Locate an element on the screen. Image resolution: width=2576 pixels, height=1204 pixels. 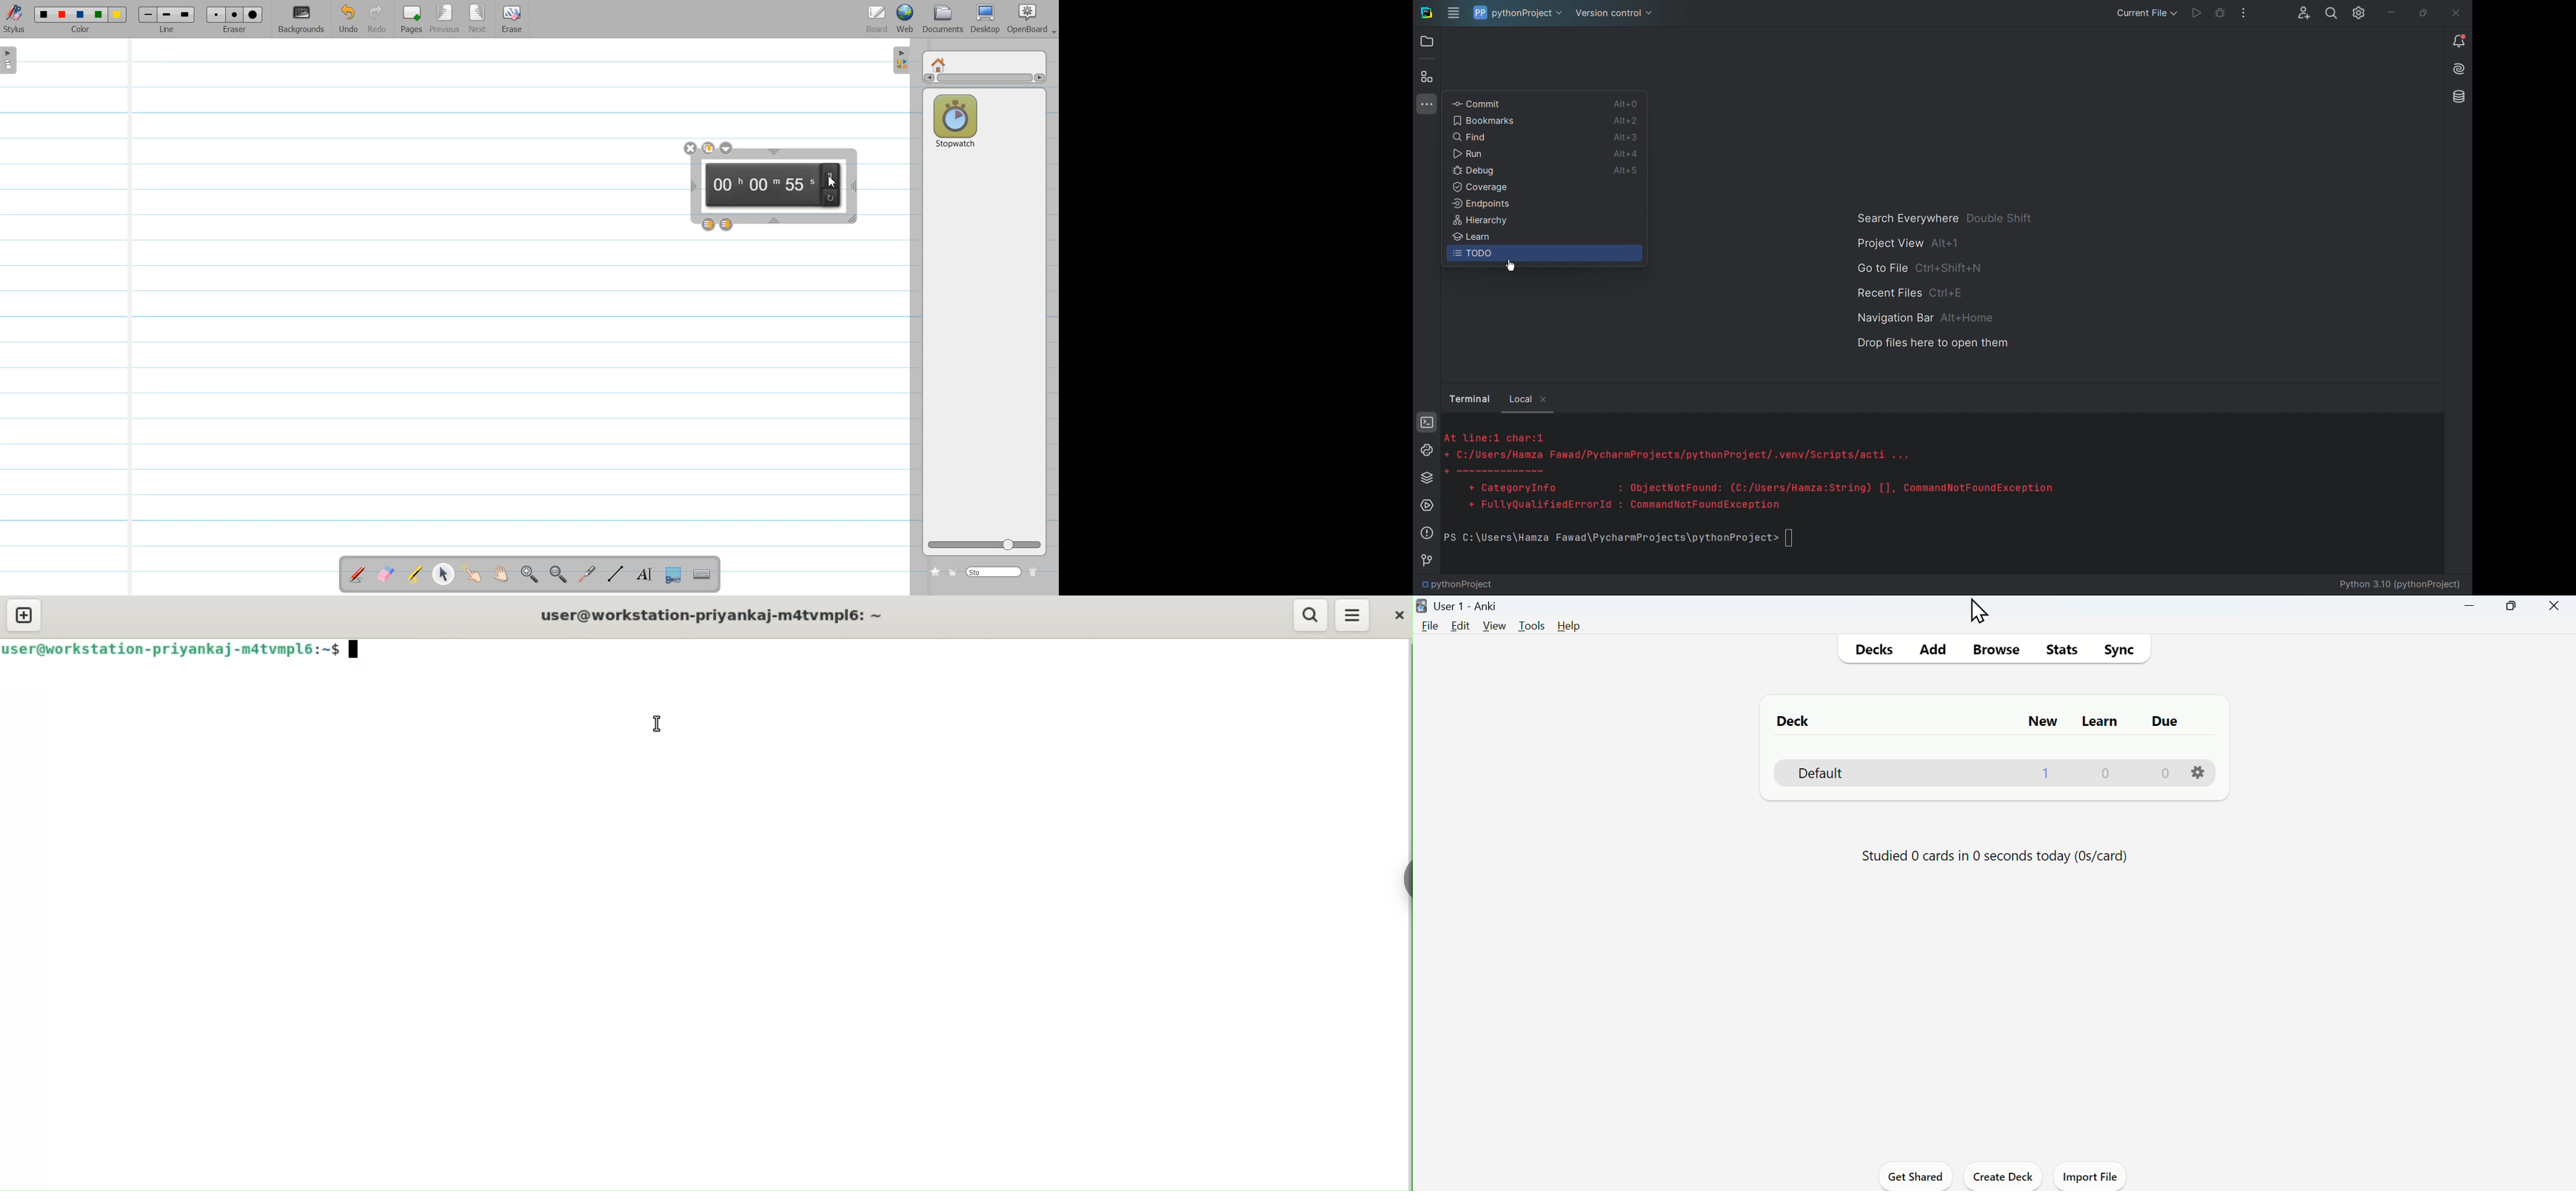
Studied 0 cards in 0 seconds today (0s/card) is located at coordinates (2000, 854).